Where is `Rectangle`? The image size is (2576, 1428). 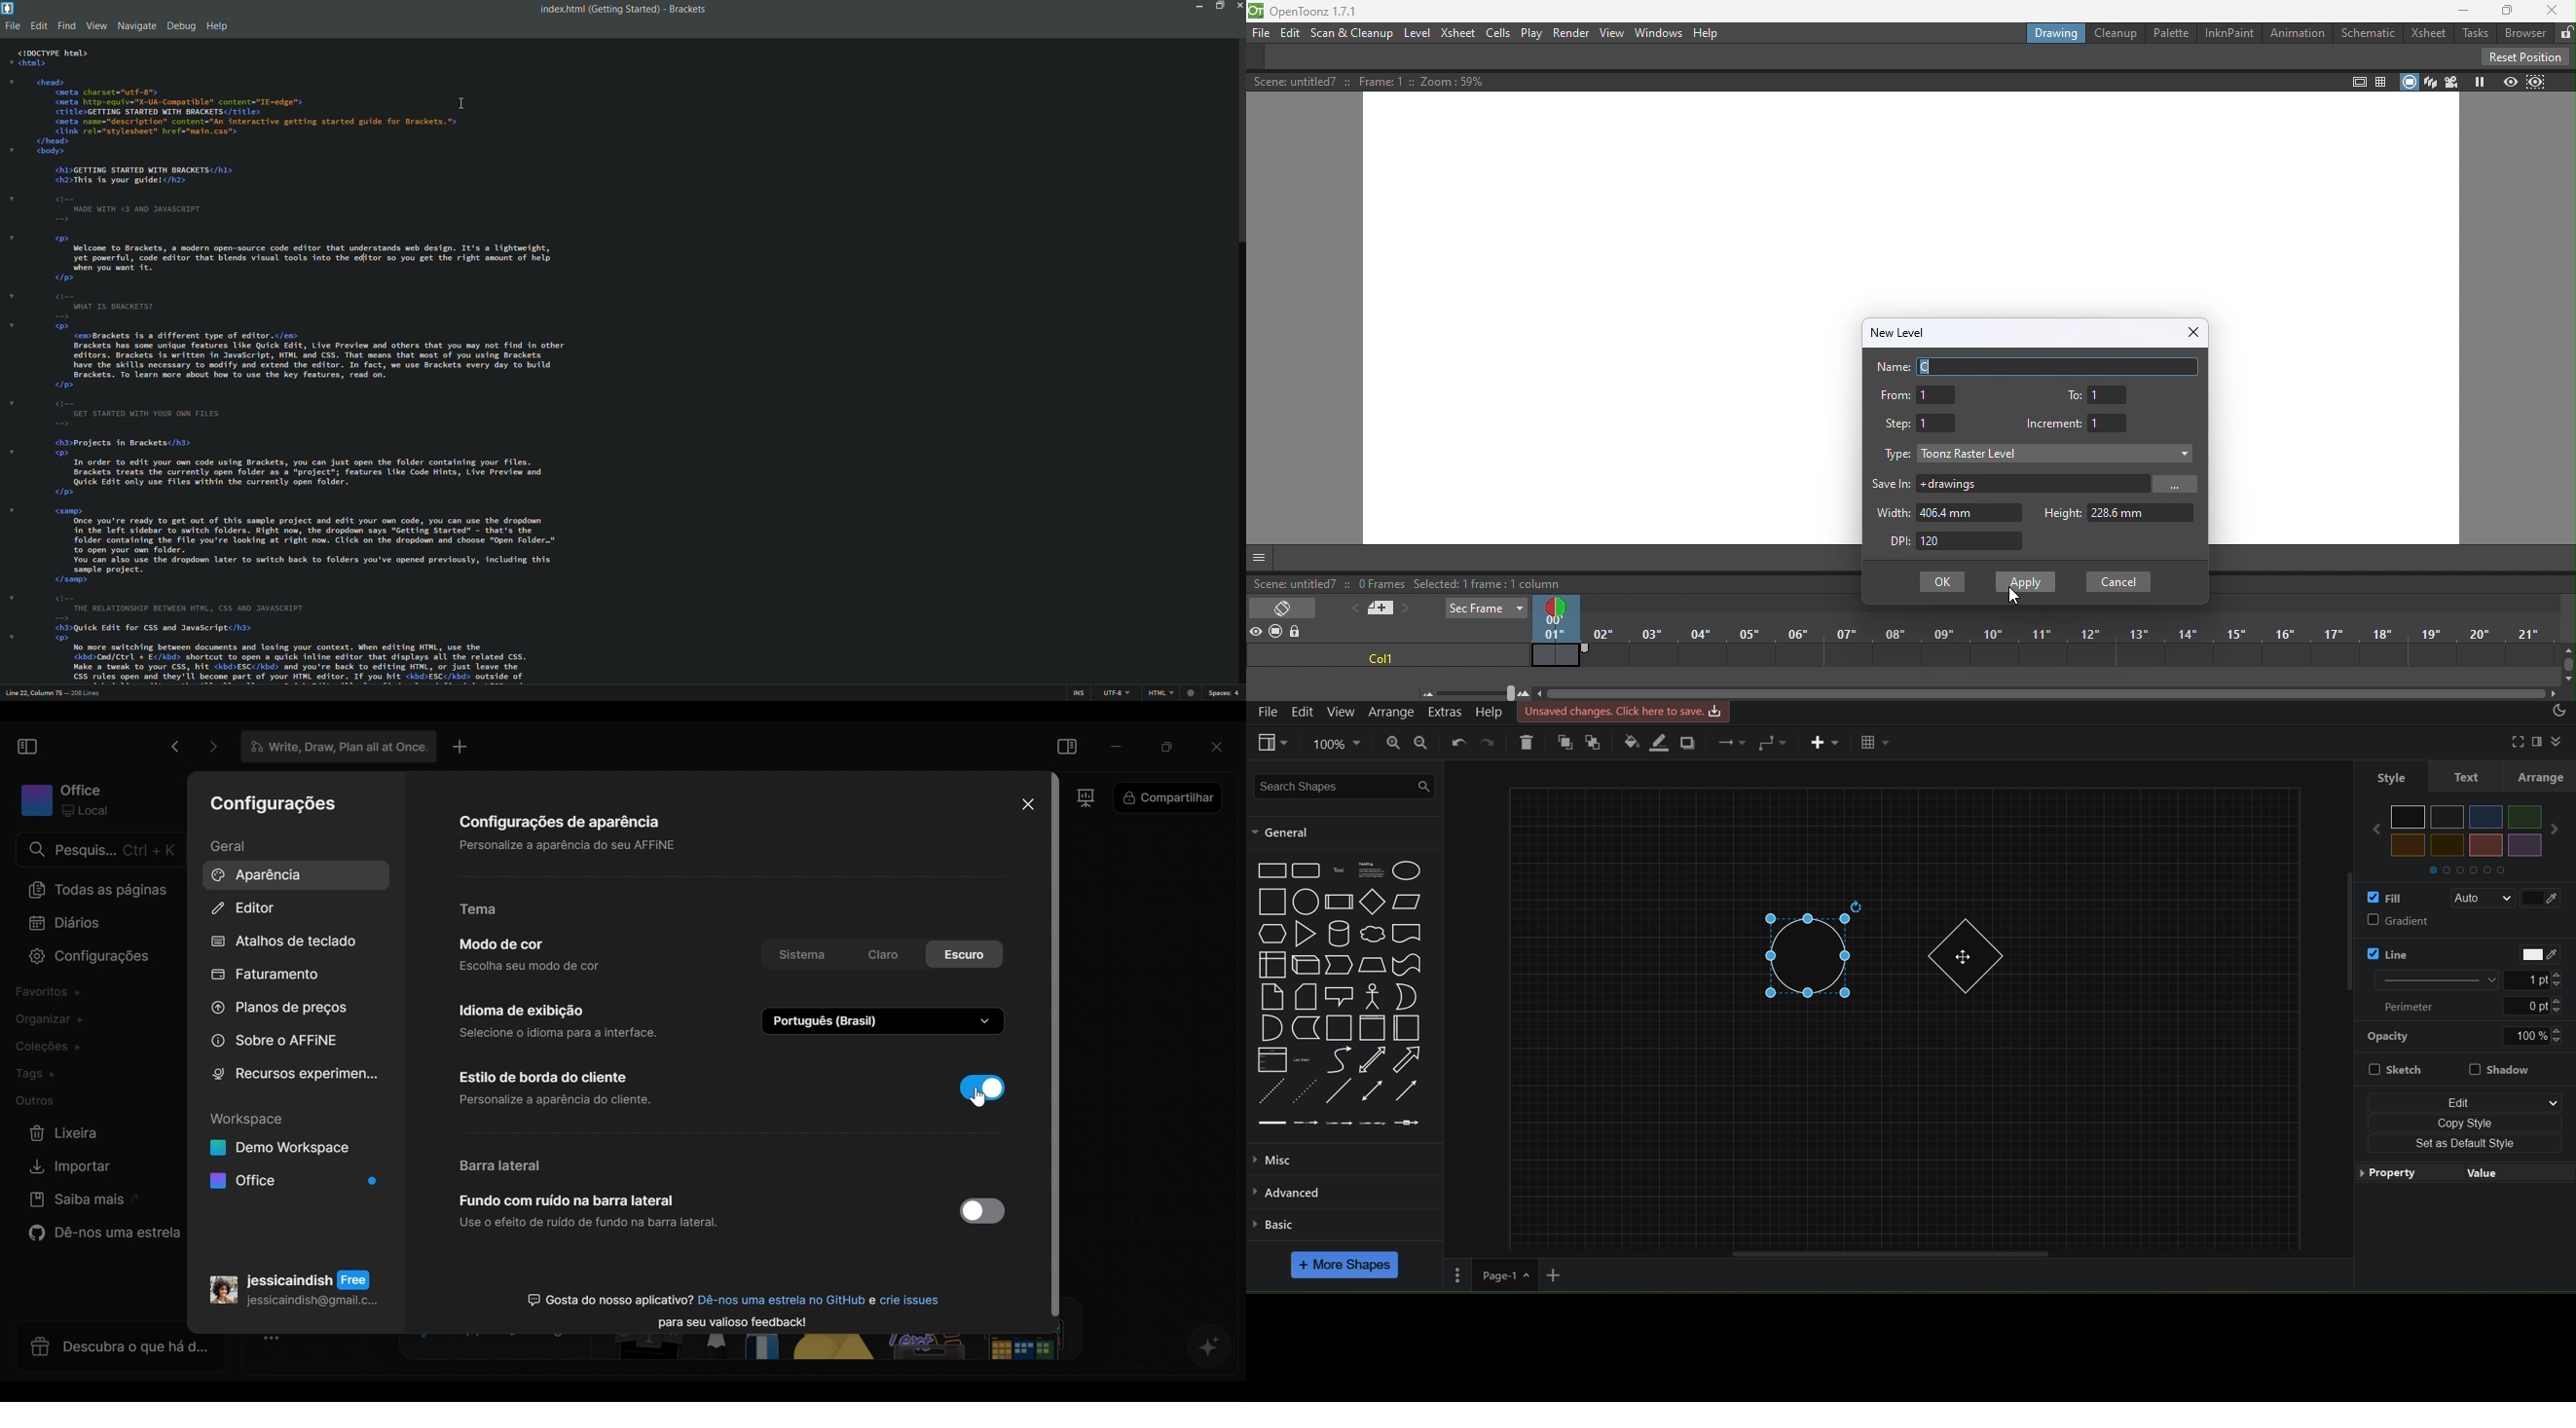 Rectangle is located at coordinates (1272, 871).